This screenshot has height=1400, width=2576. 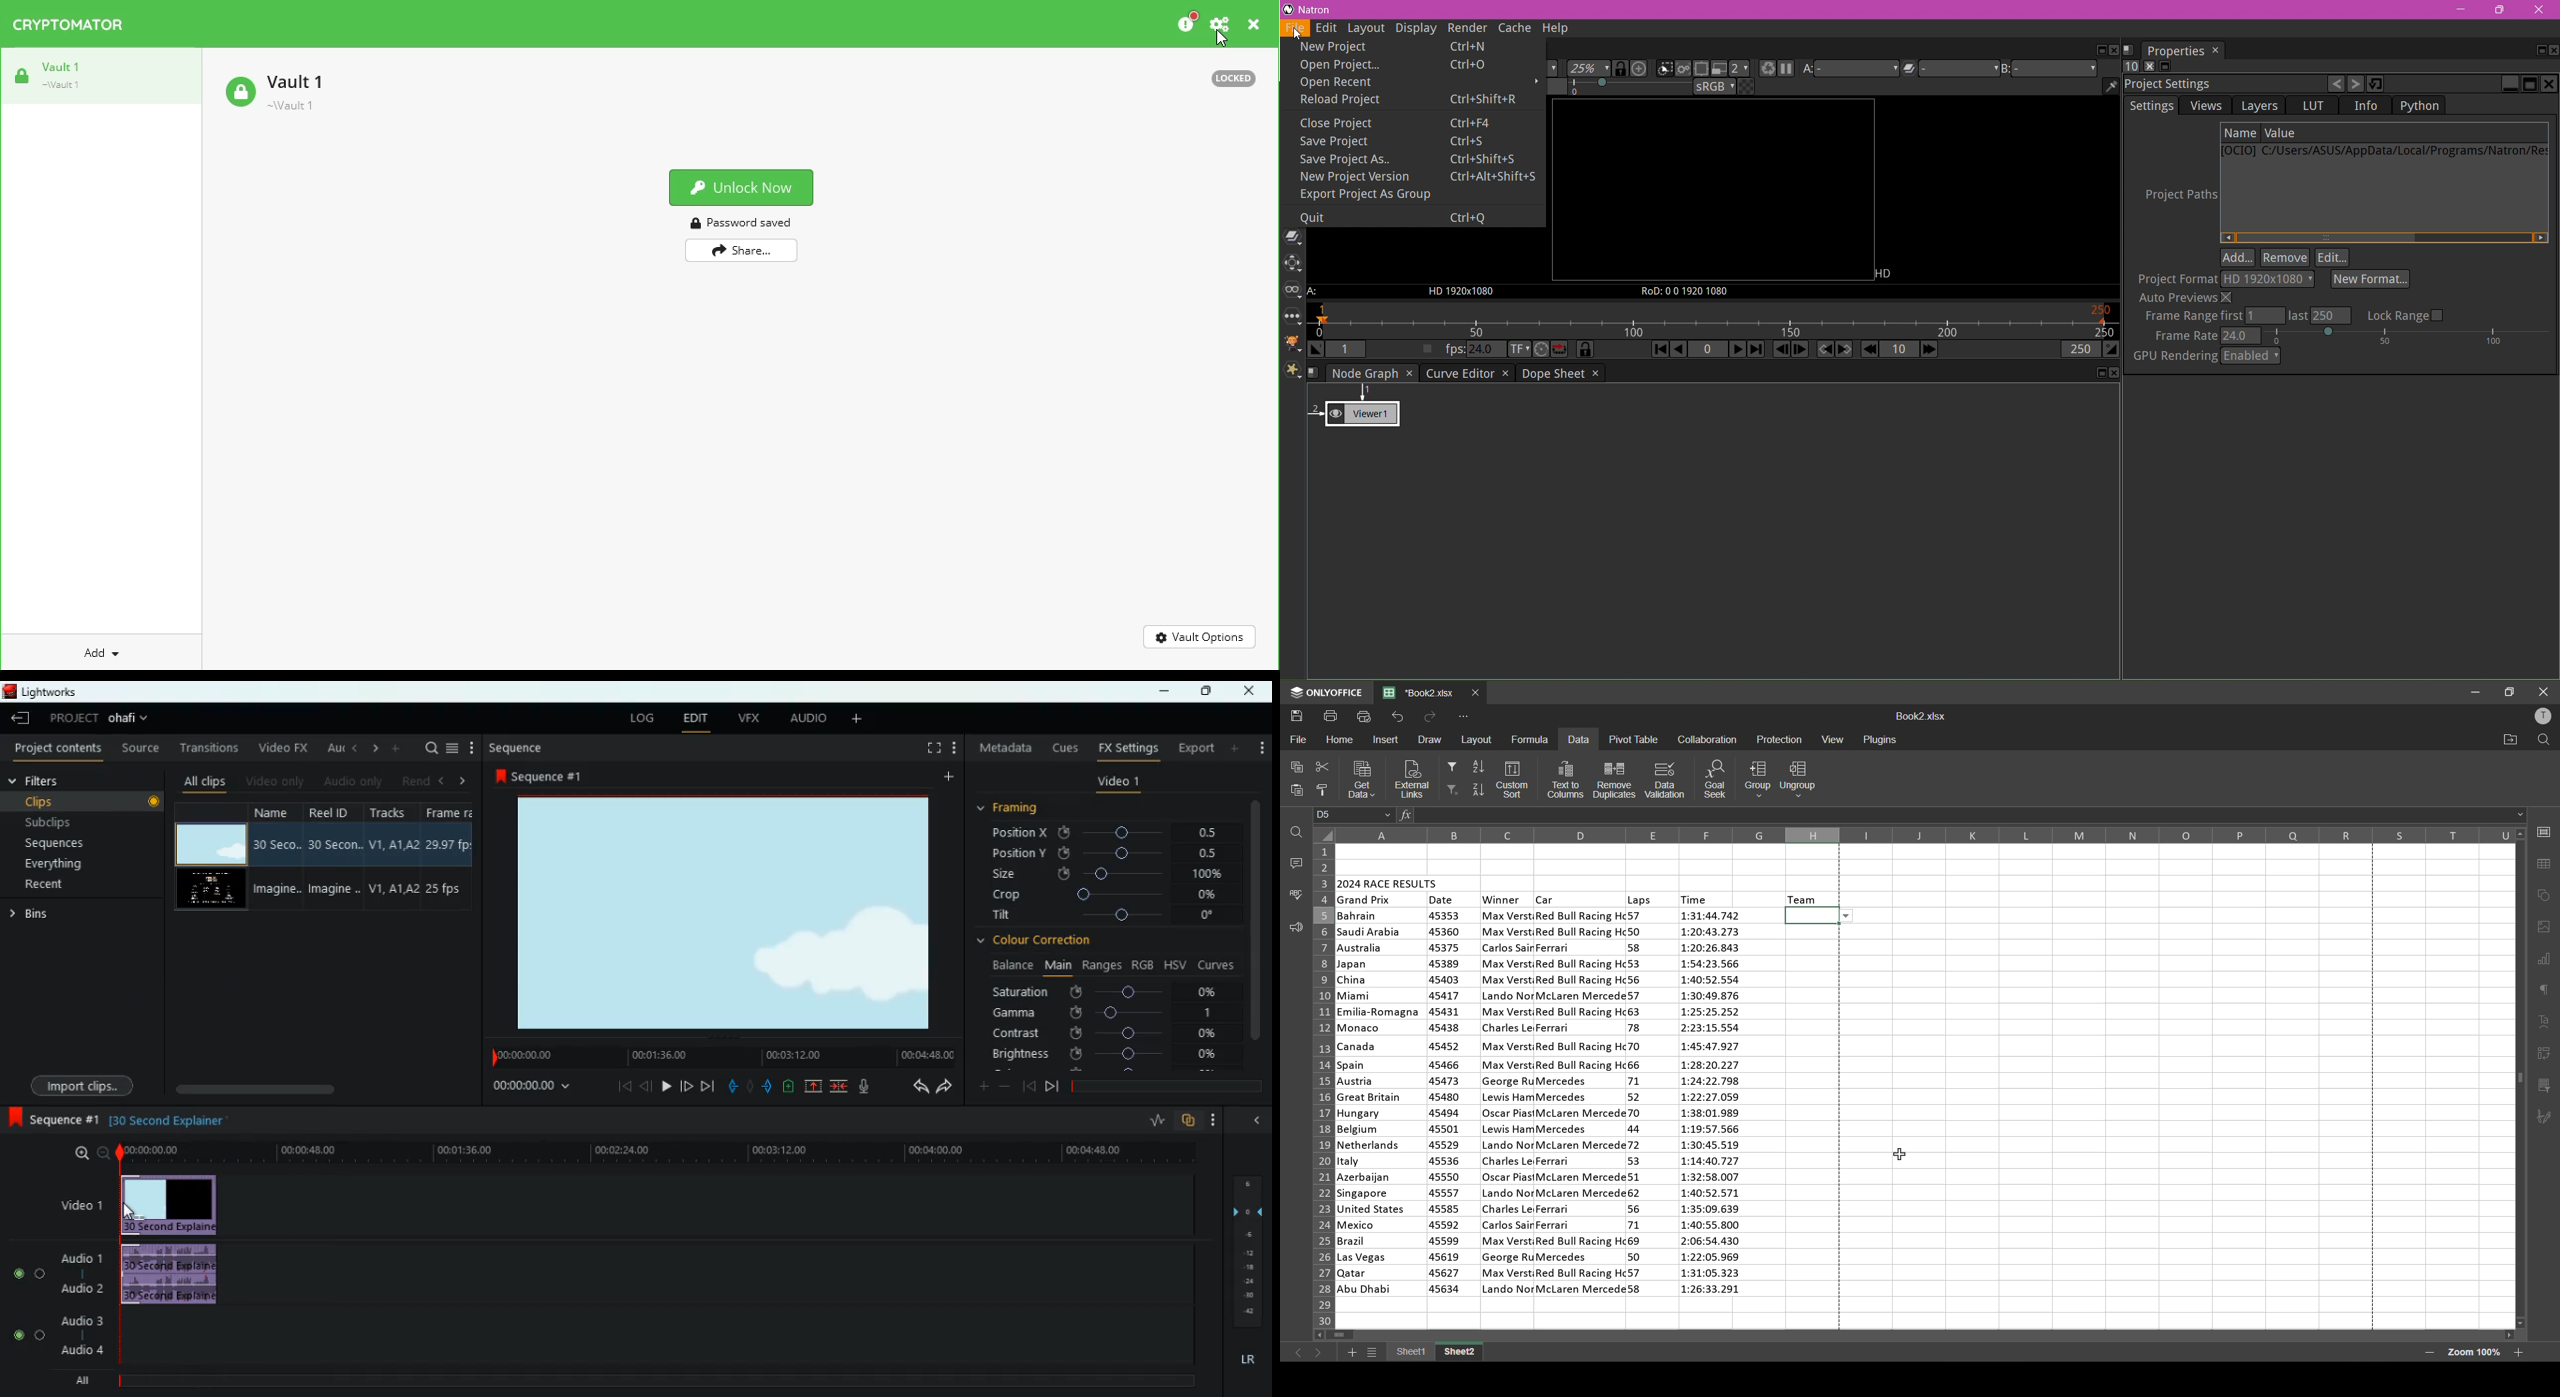 What do you see at coordinates (662, 1382) in the screenshot?
I see `timeline` at bounding box center [662, 1382].